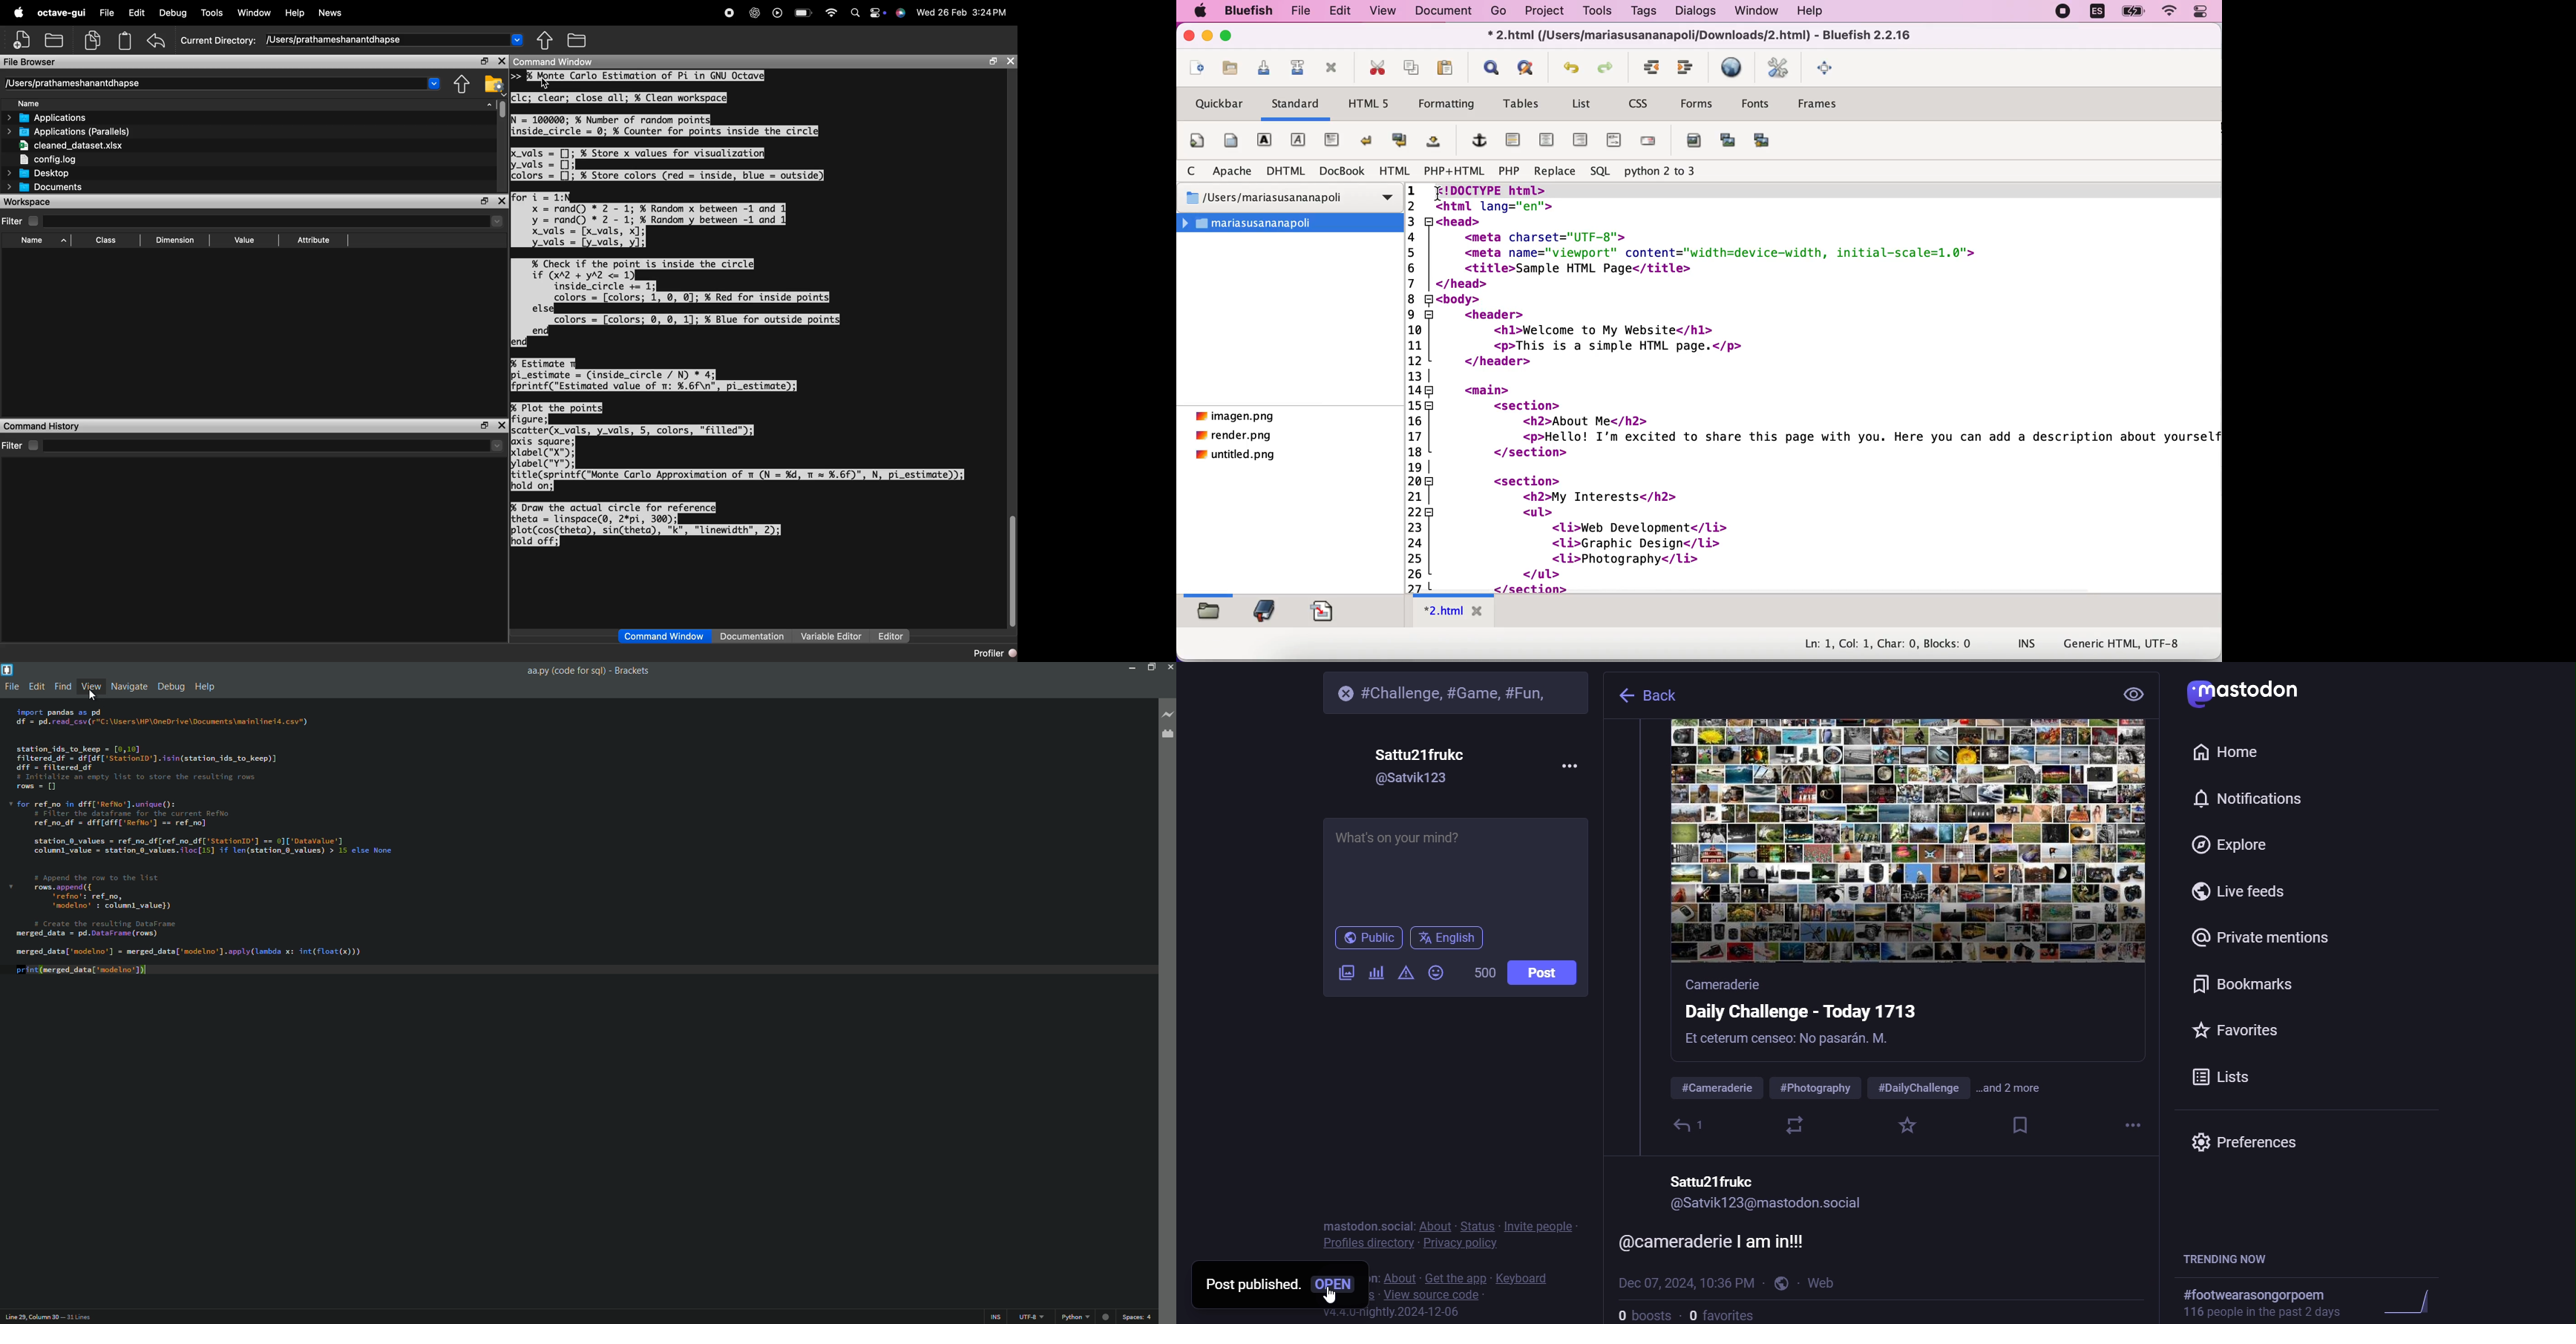 This screenshot has width=2576, height=1344. What do you see at coordinates (1332, 142) in the screenshot?
I see `paragraph` at bounding box center [1332, 142].